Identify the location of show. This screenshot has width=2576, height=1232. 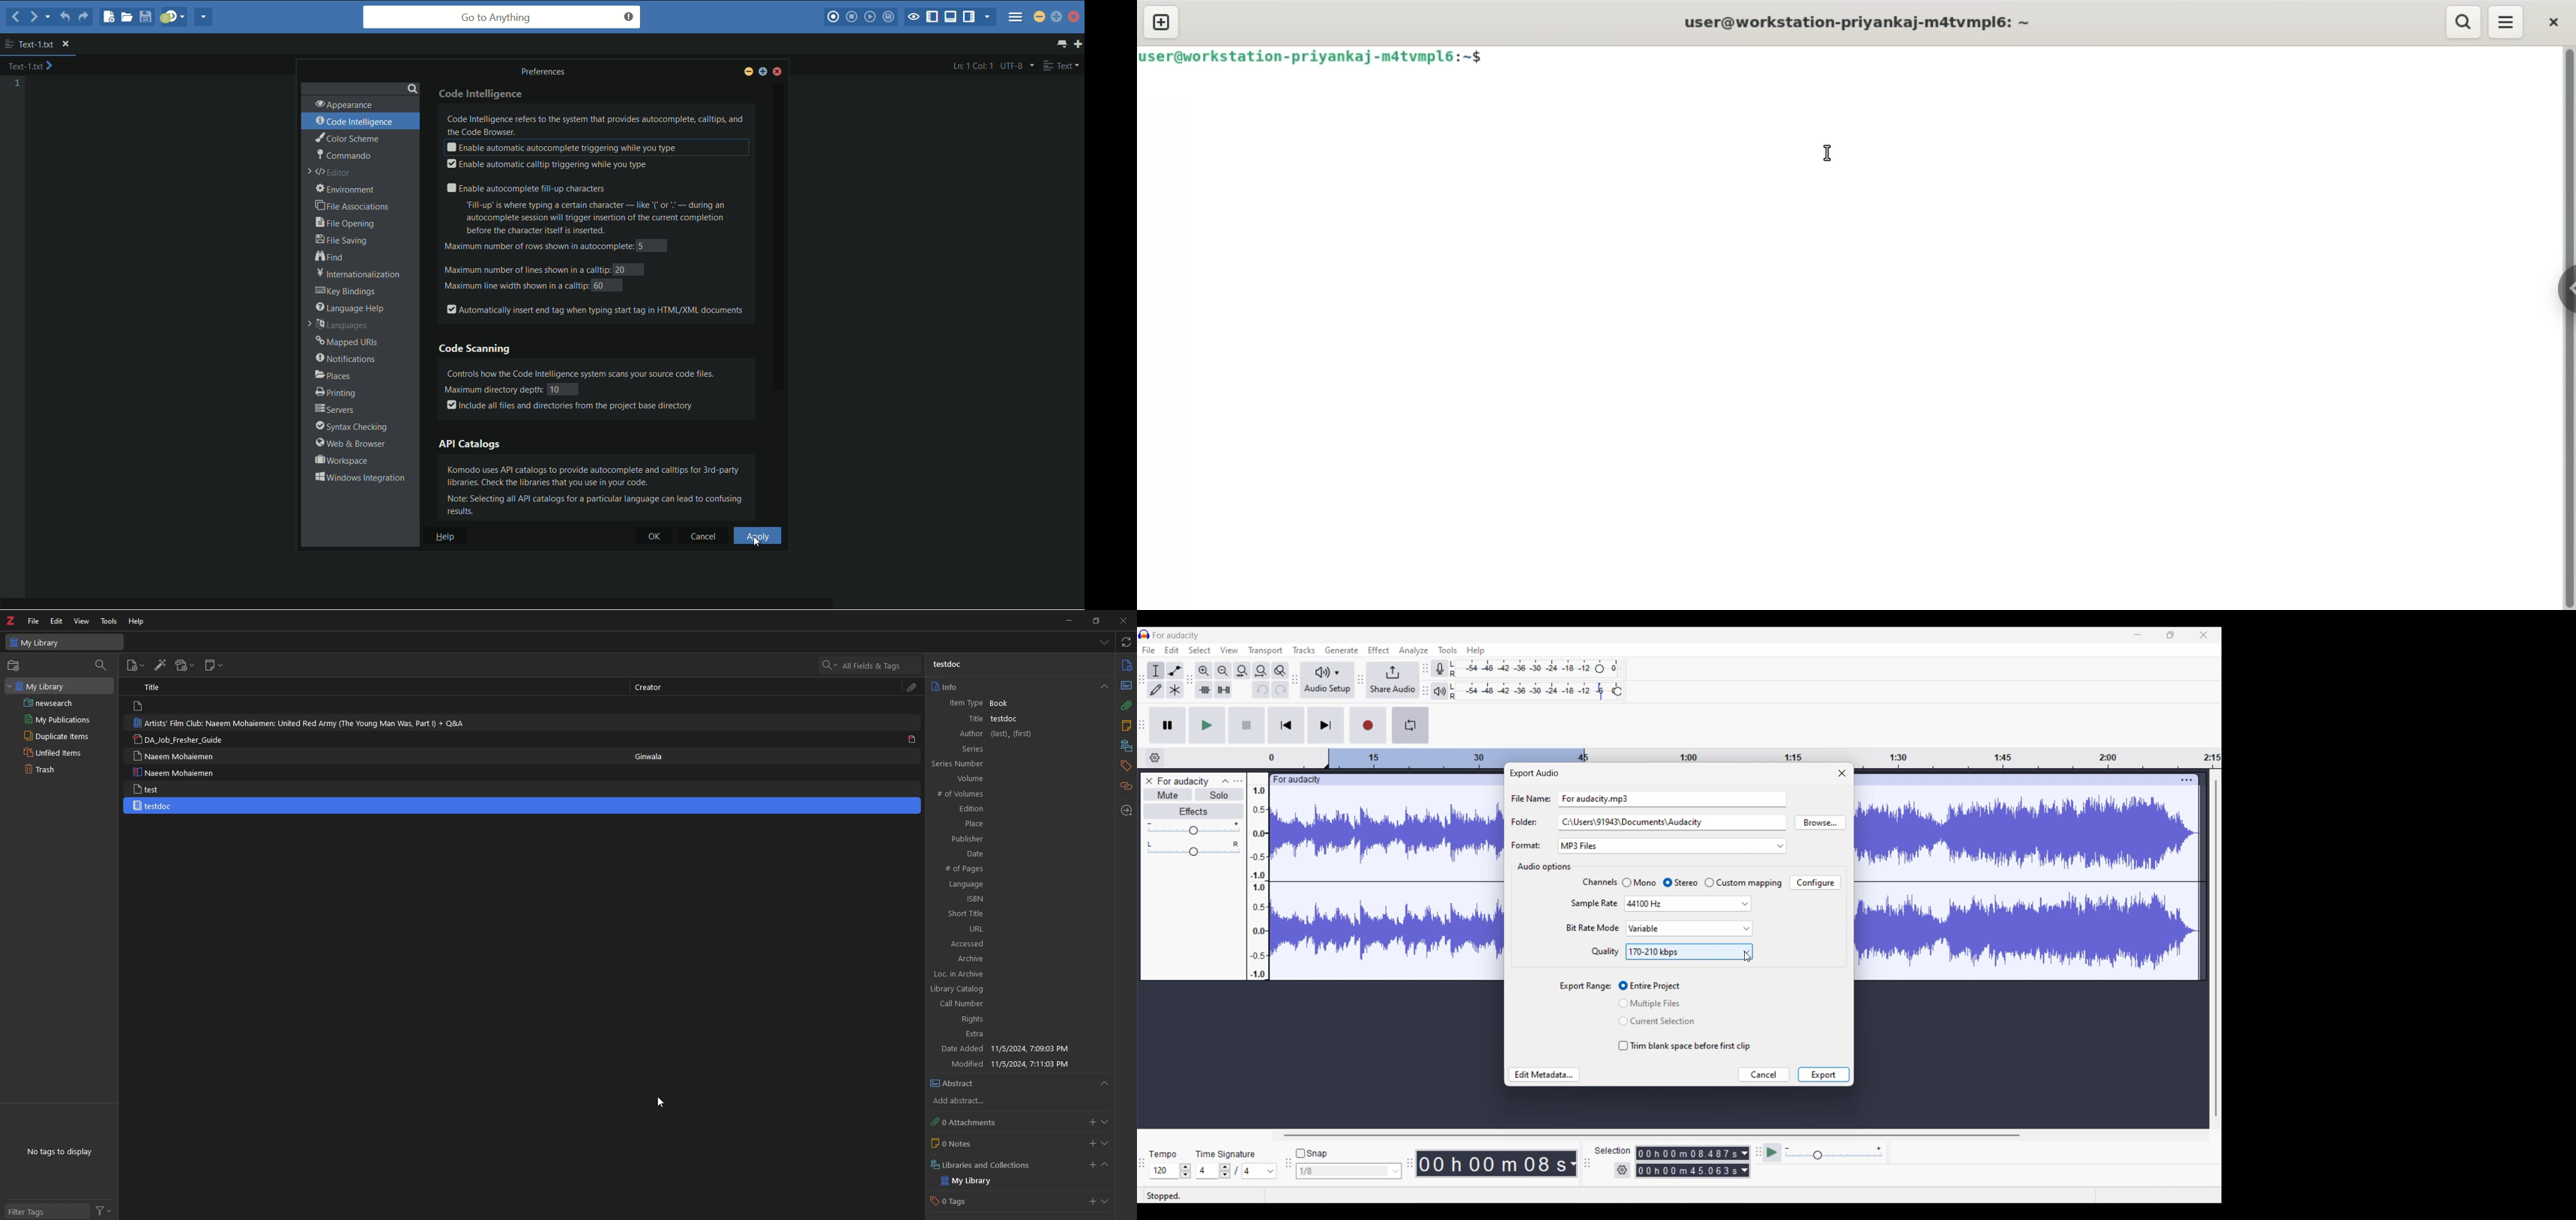
(1105, 1122).